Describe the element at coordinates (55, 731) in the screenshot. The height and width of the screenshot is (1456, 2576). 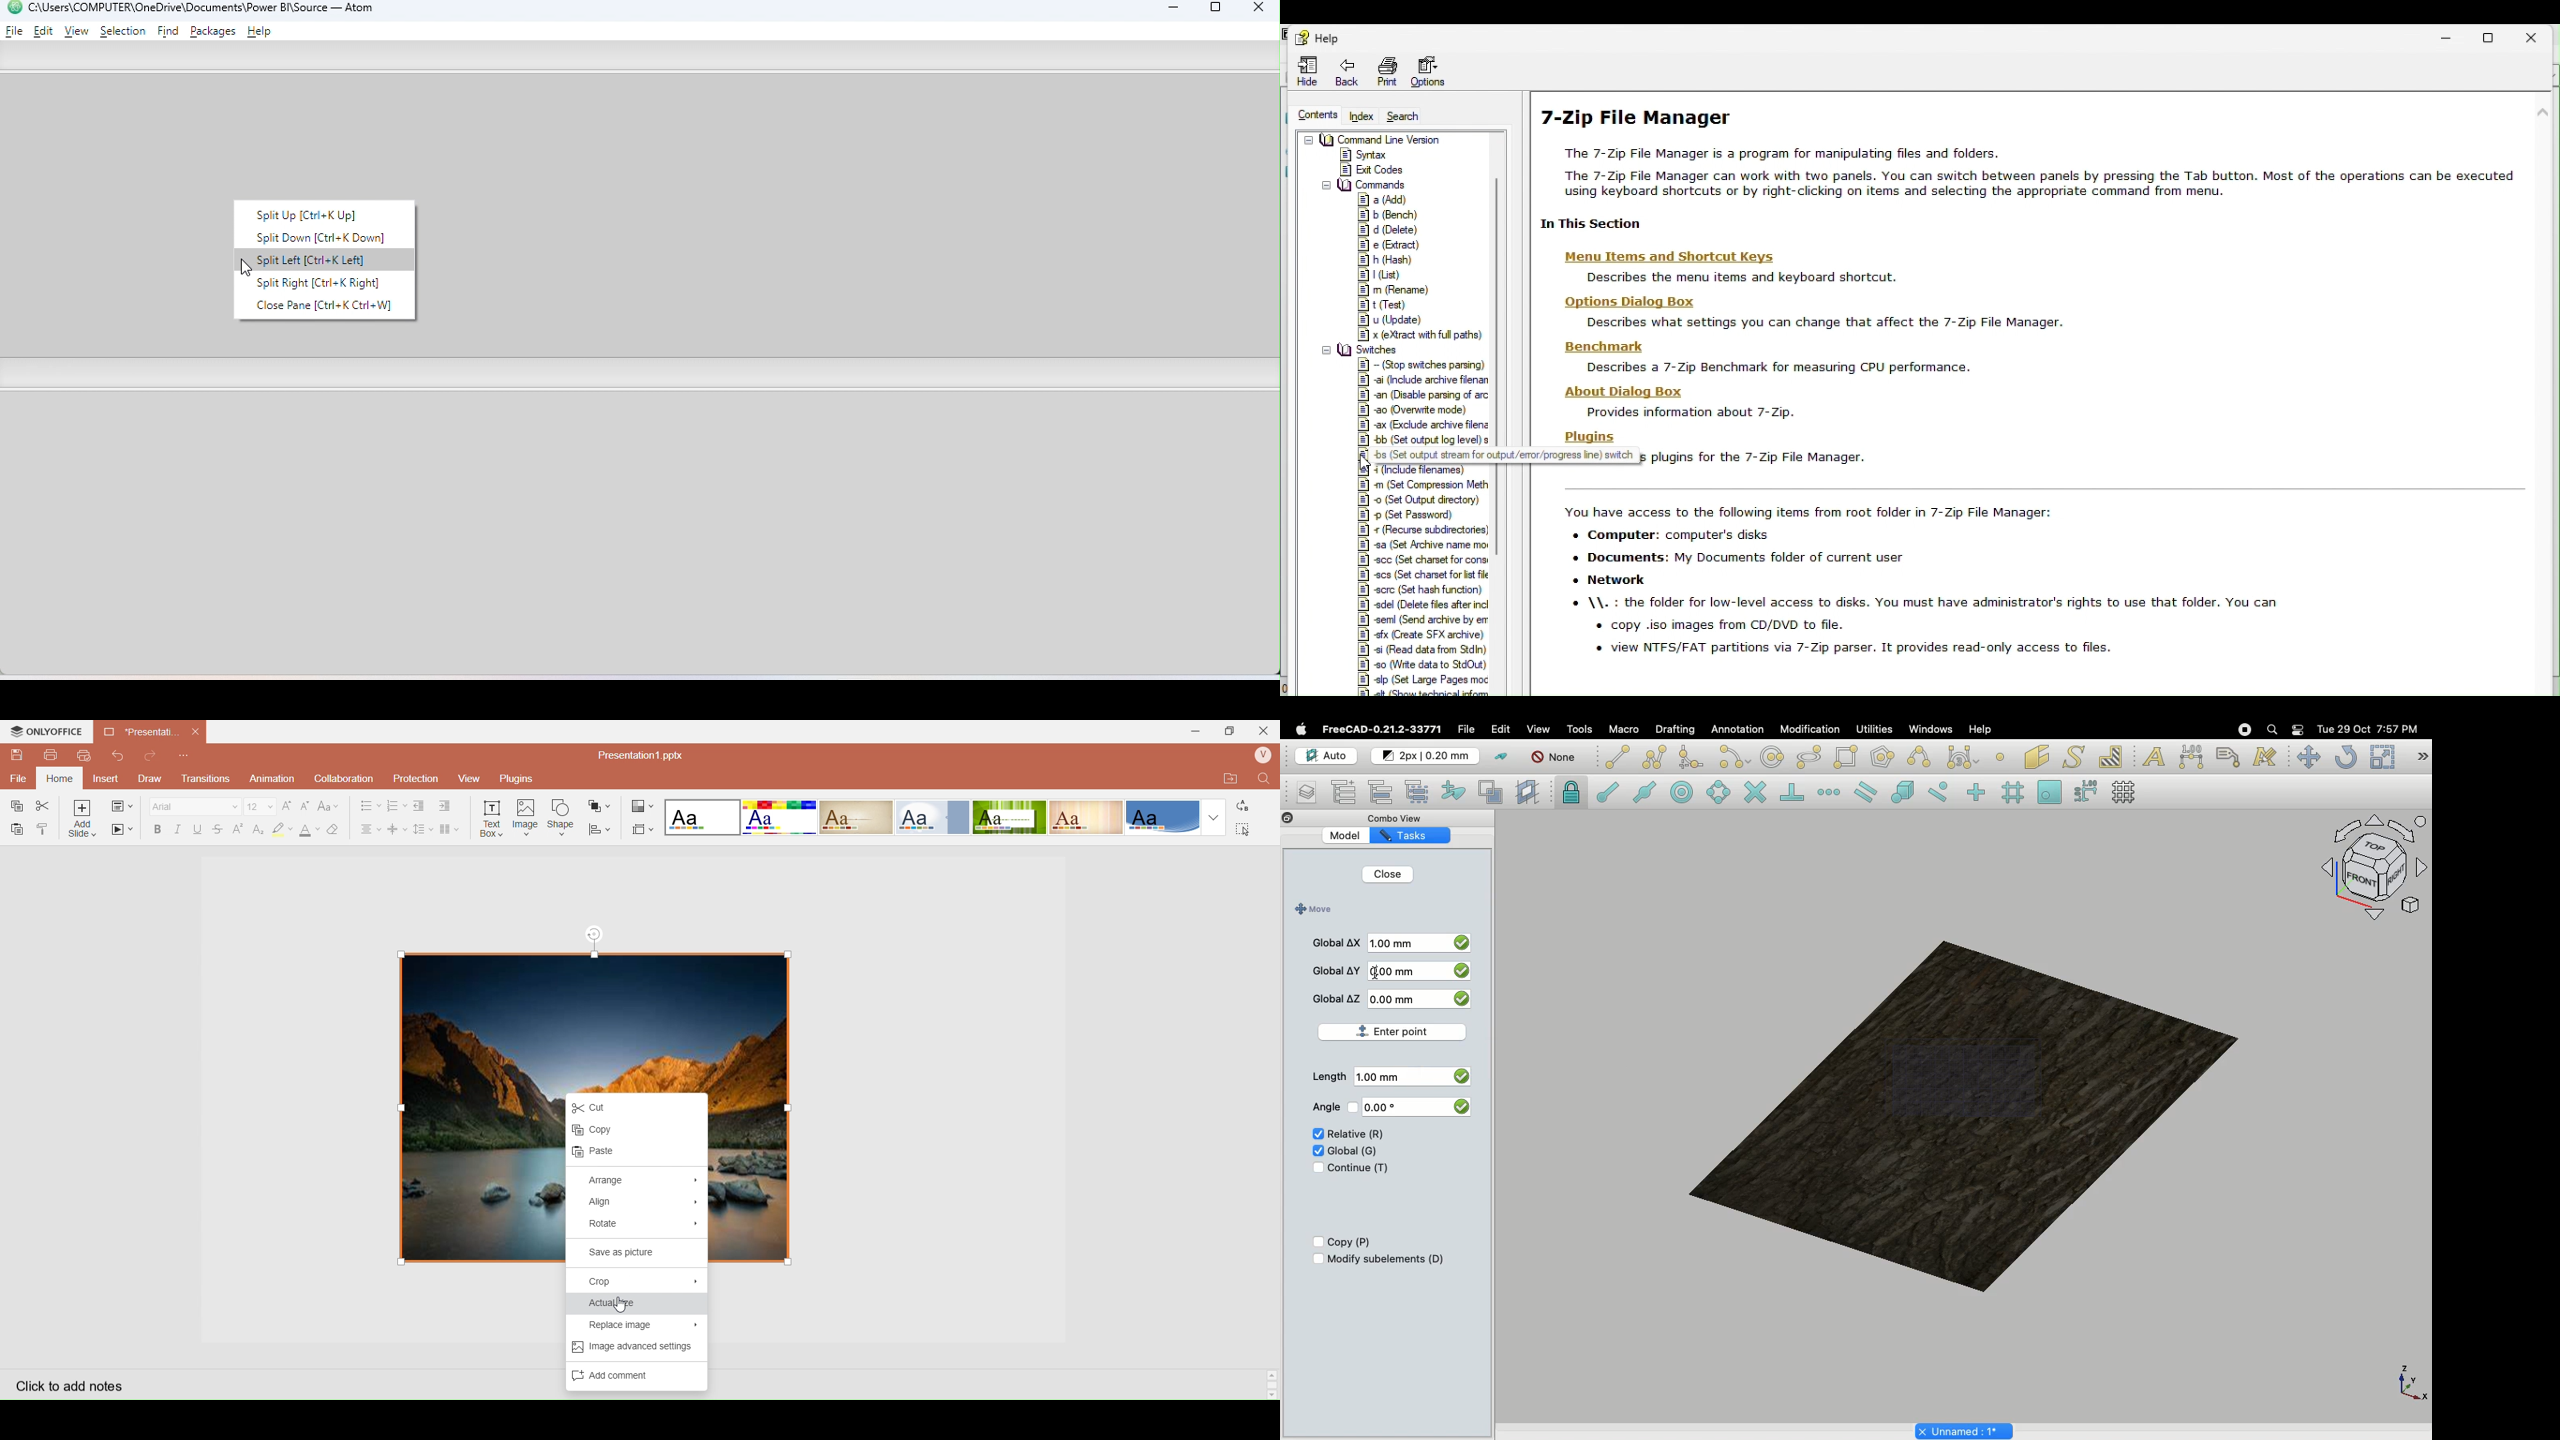
I see `onlyoffice` at that location.